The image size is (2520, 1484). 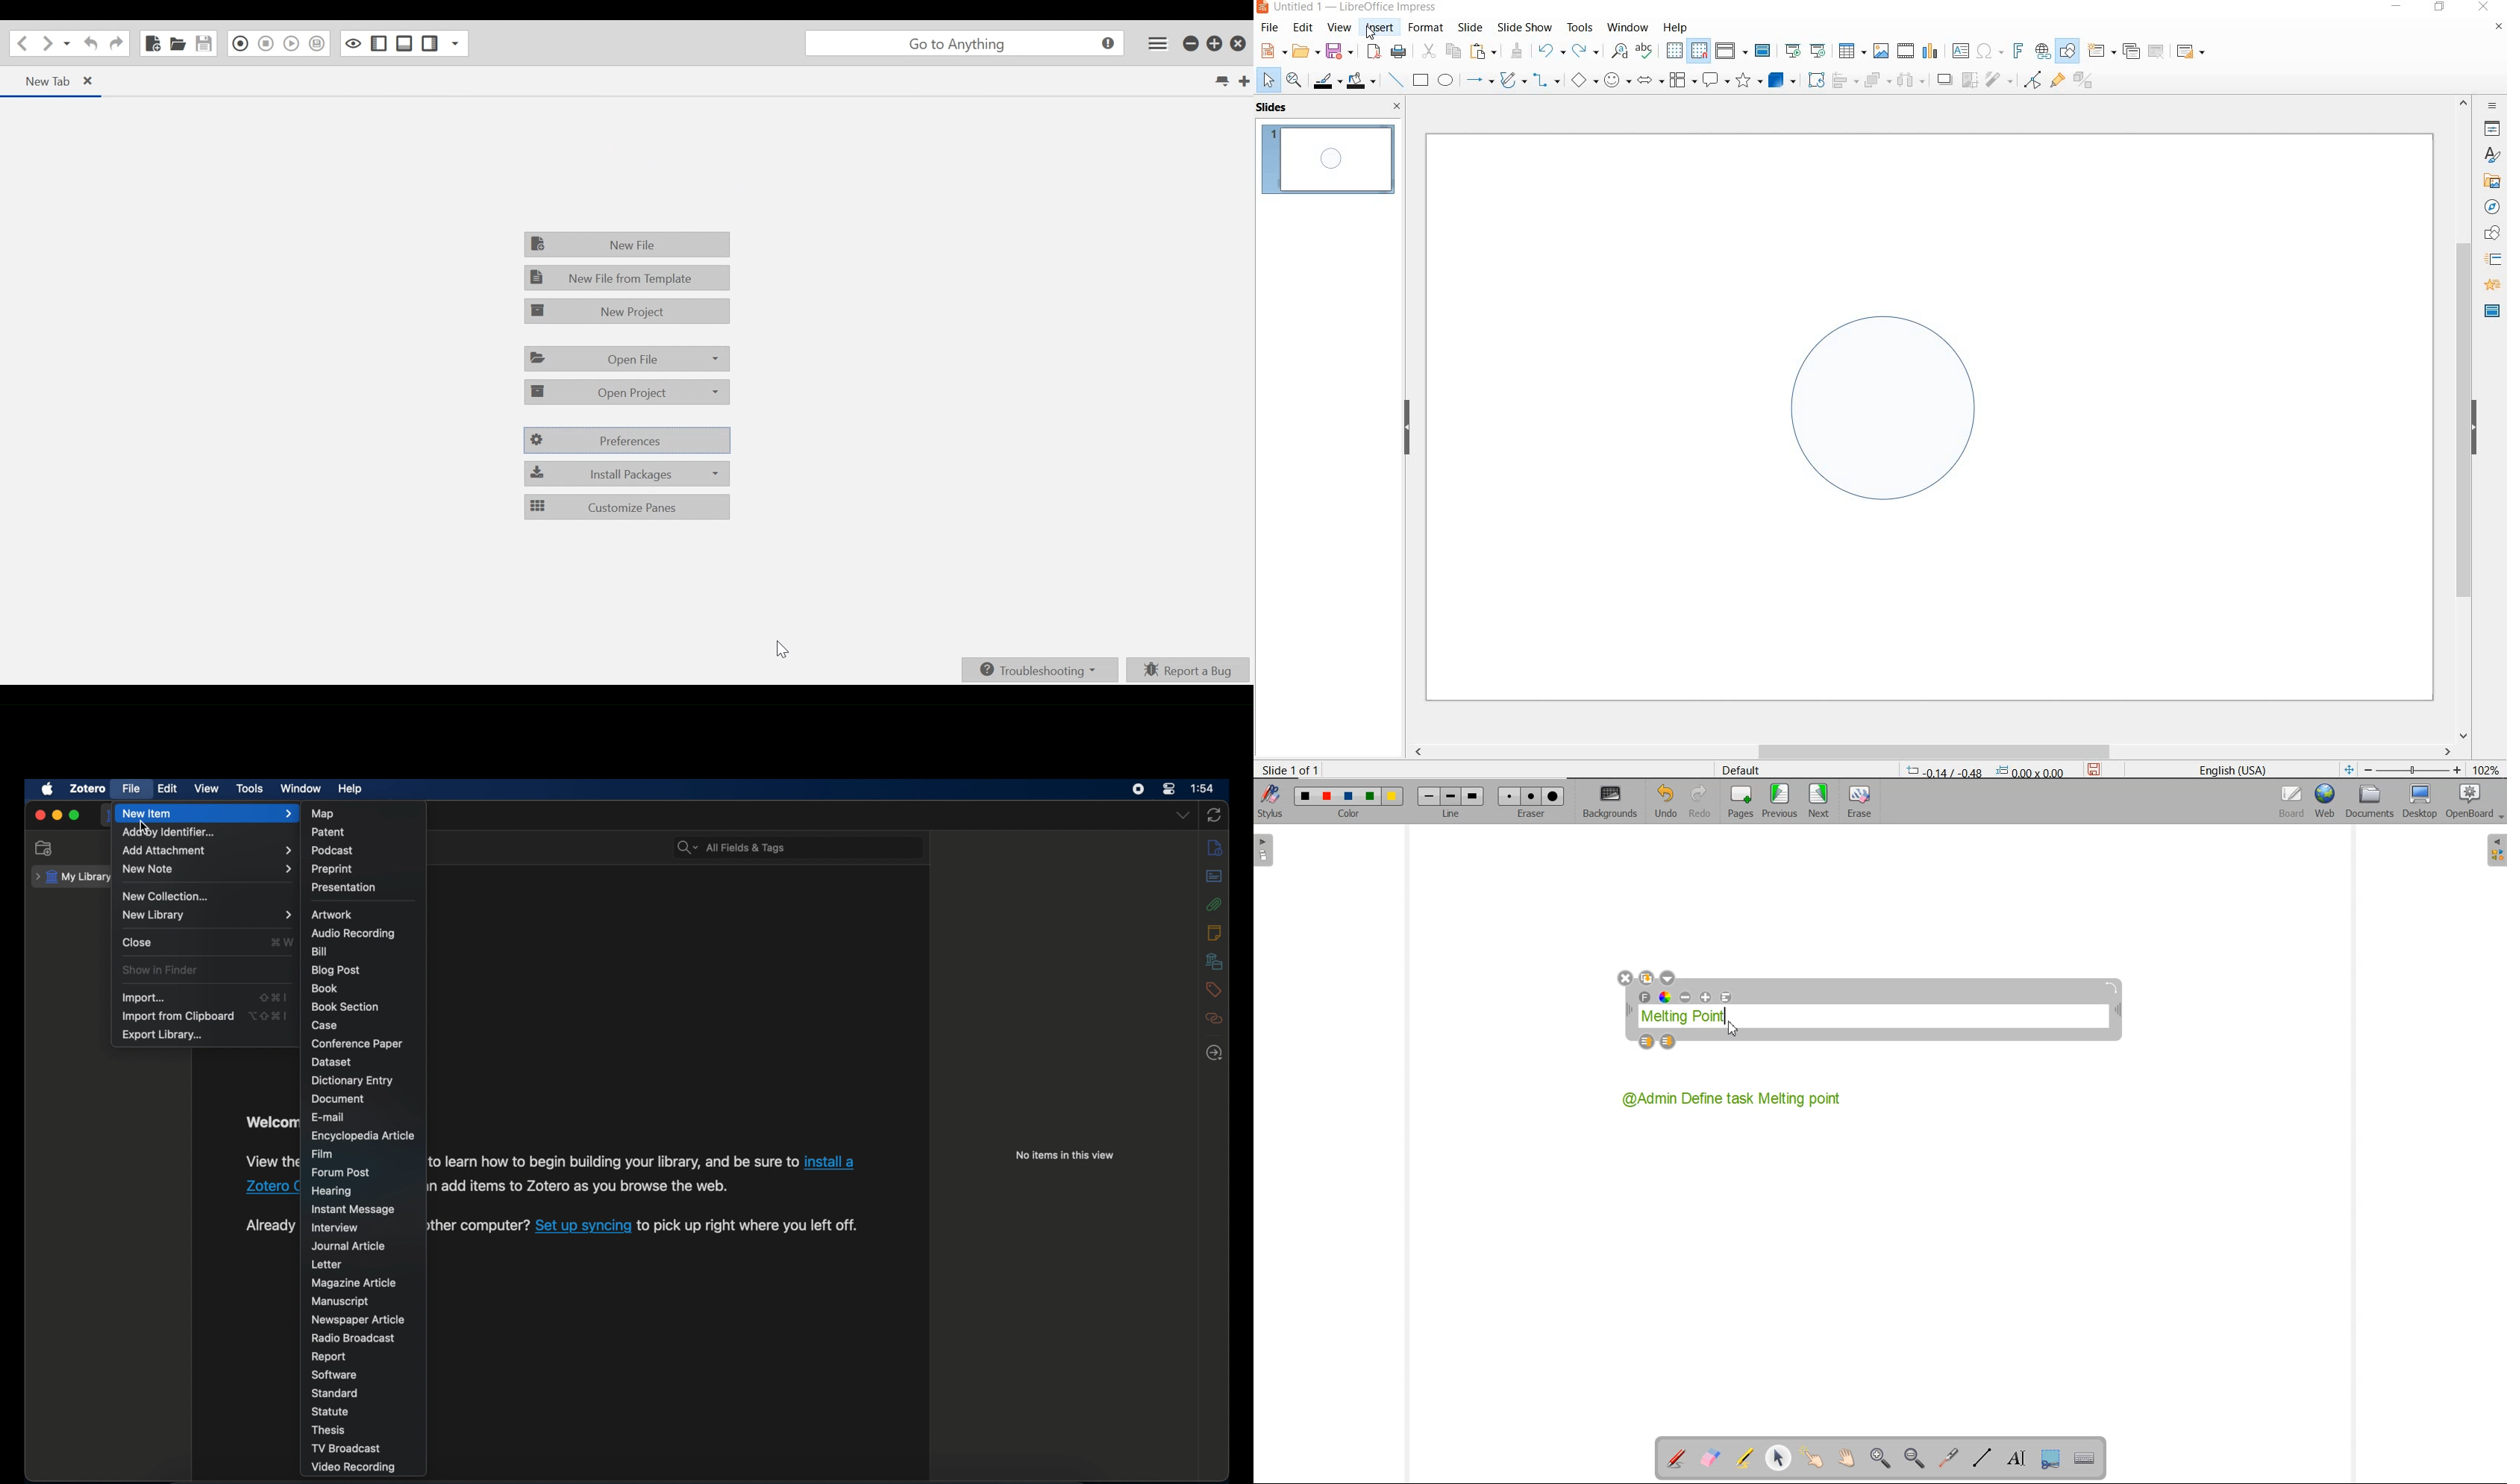 I want to click on arrange, so click(x=1874, y=79).